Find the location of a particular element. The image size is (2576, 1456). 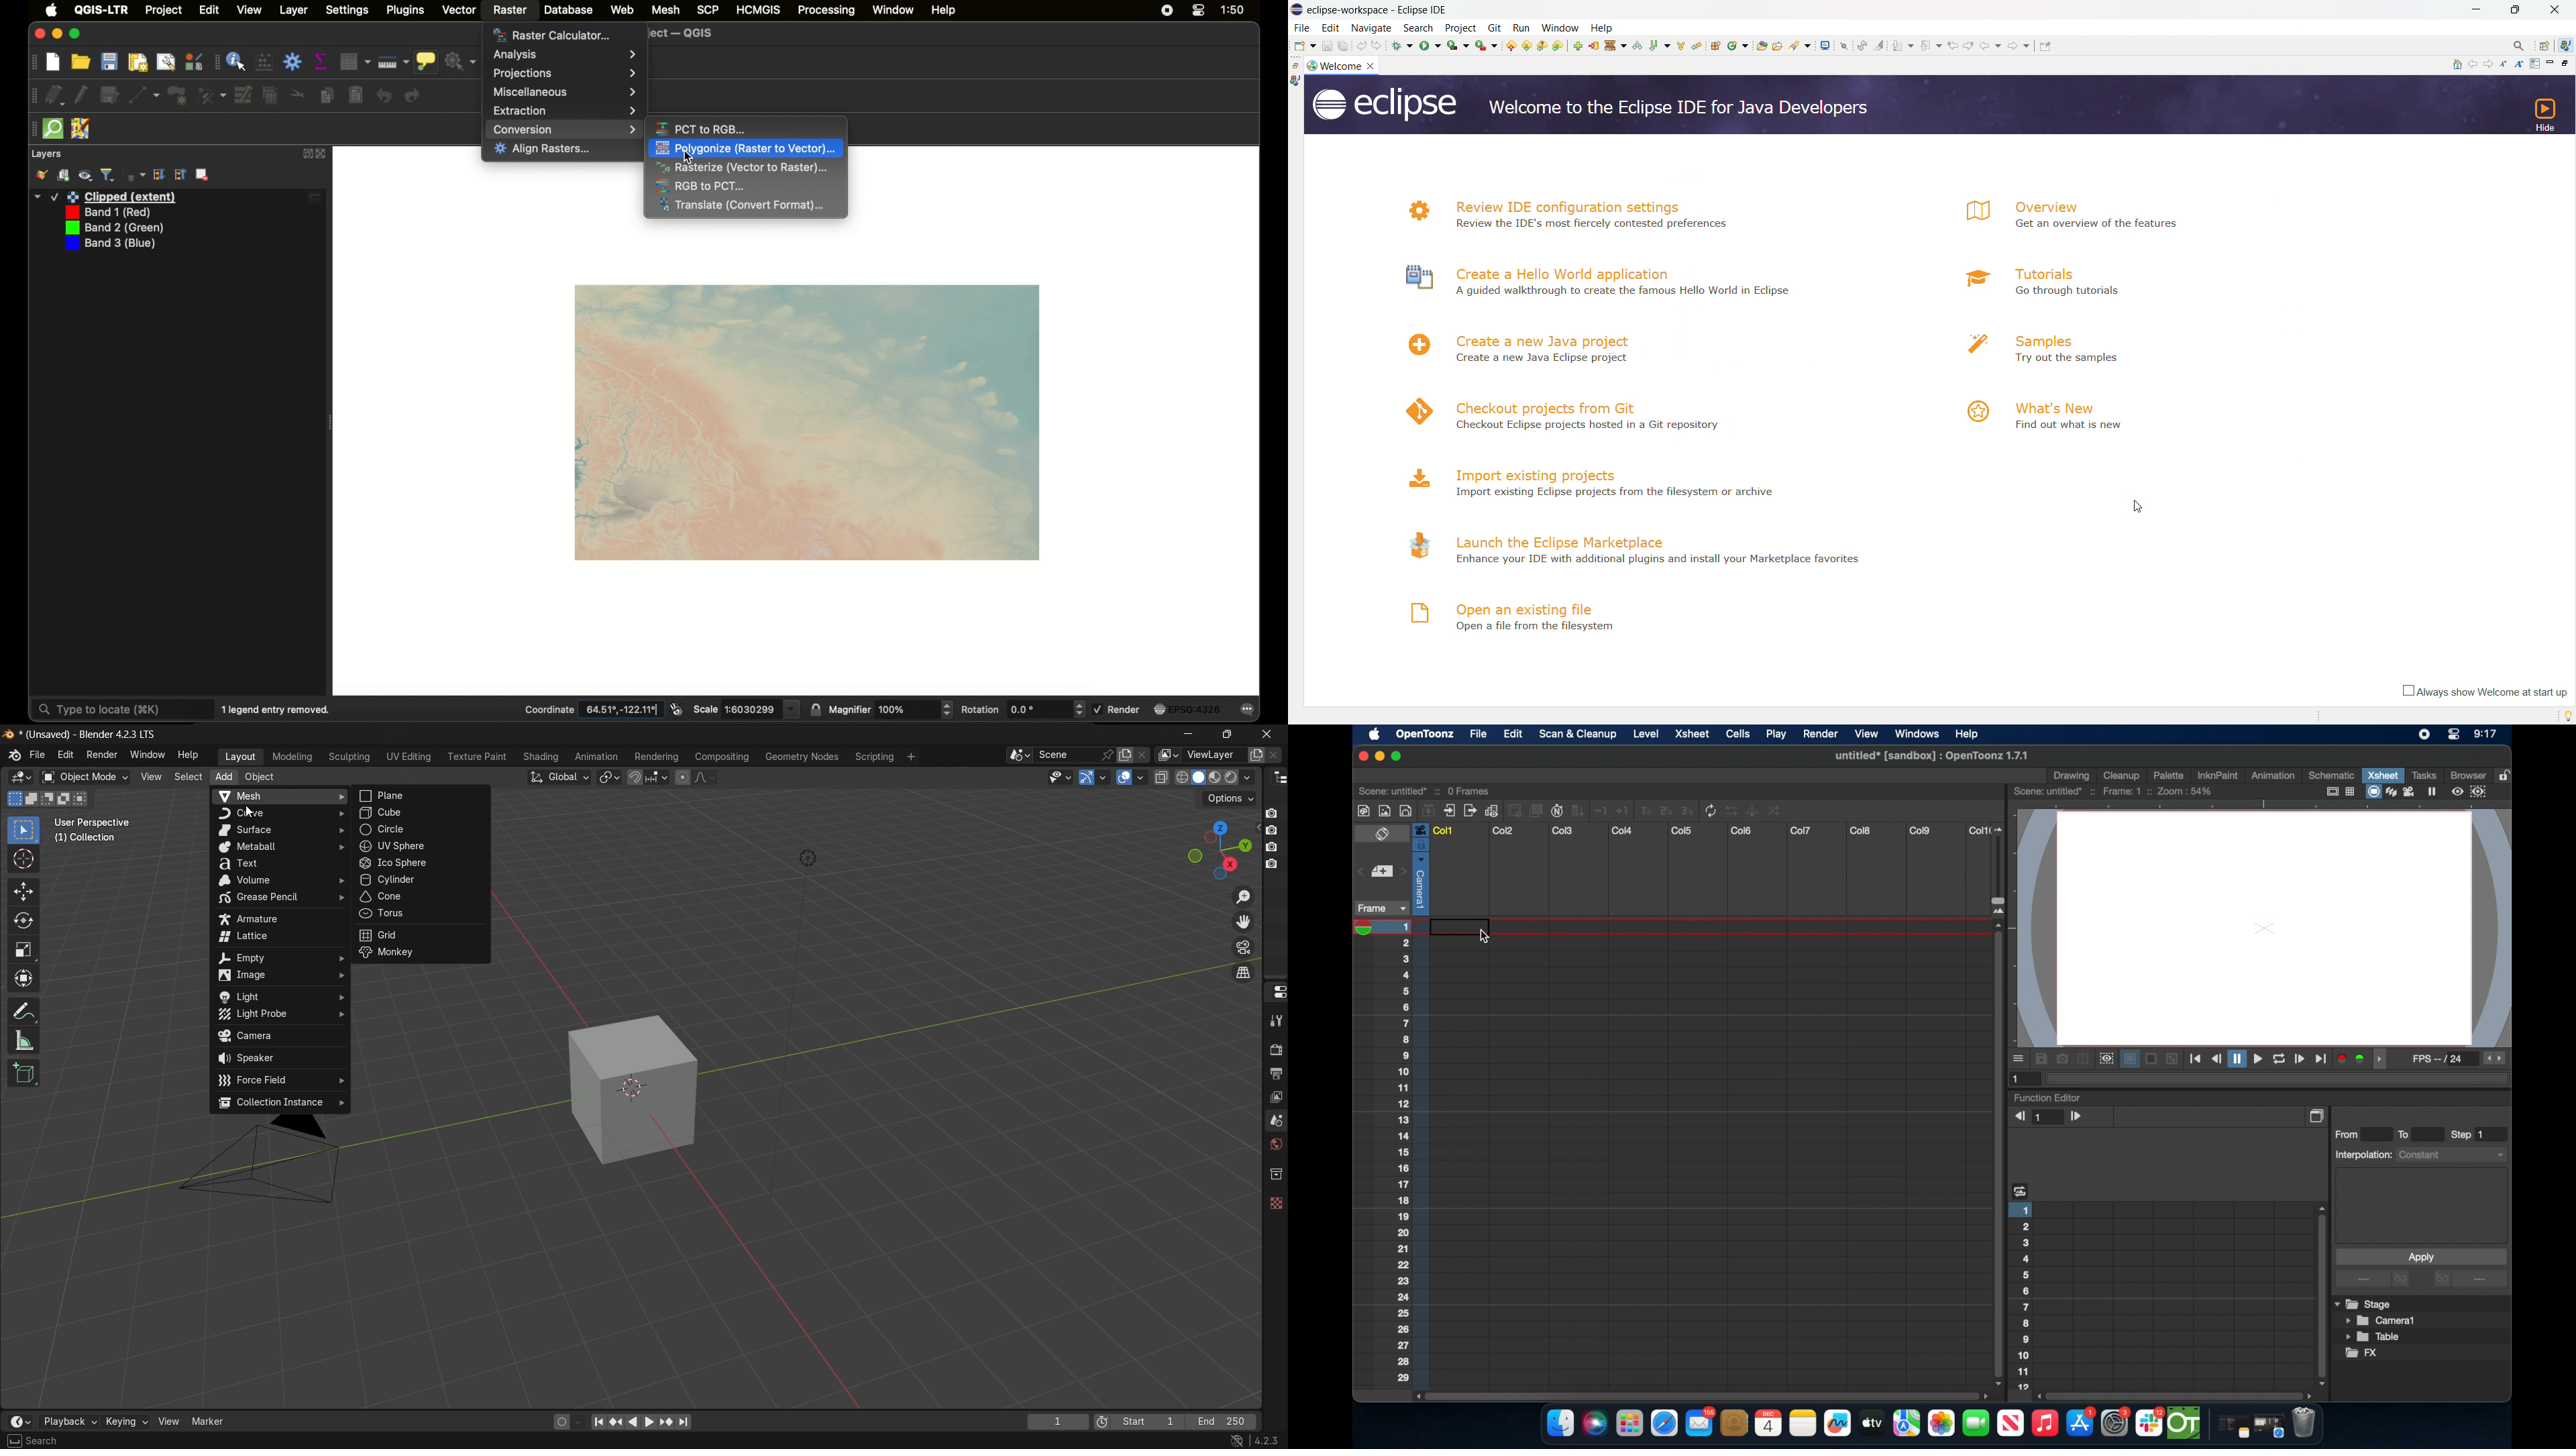

outliner is located at coordinates (1277, 777).